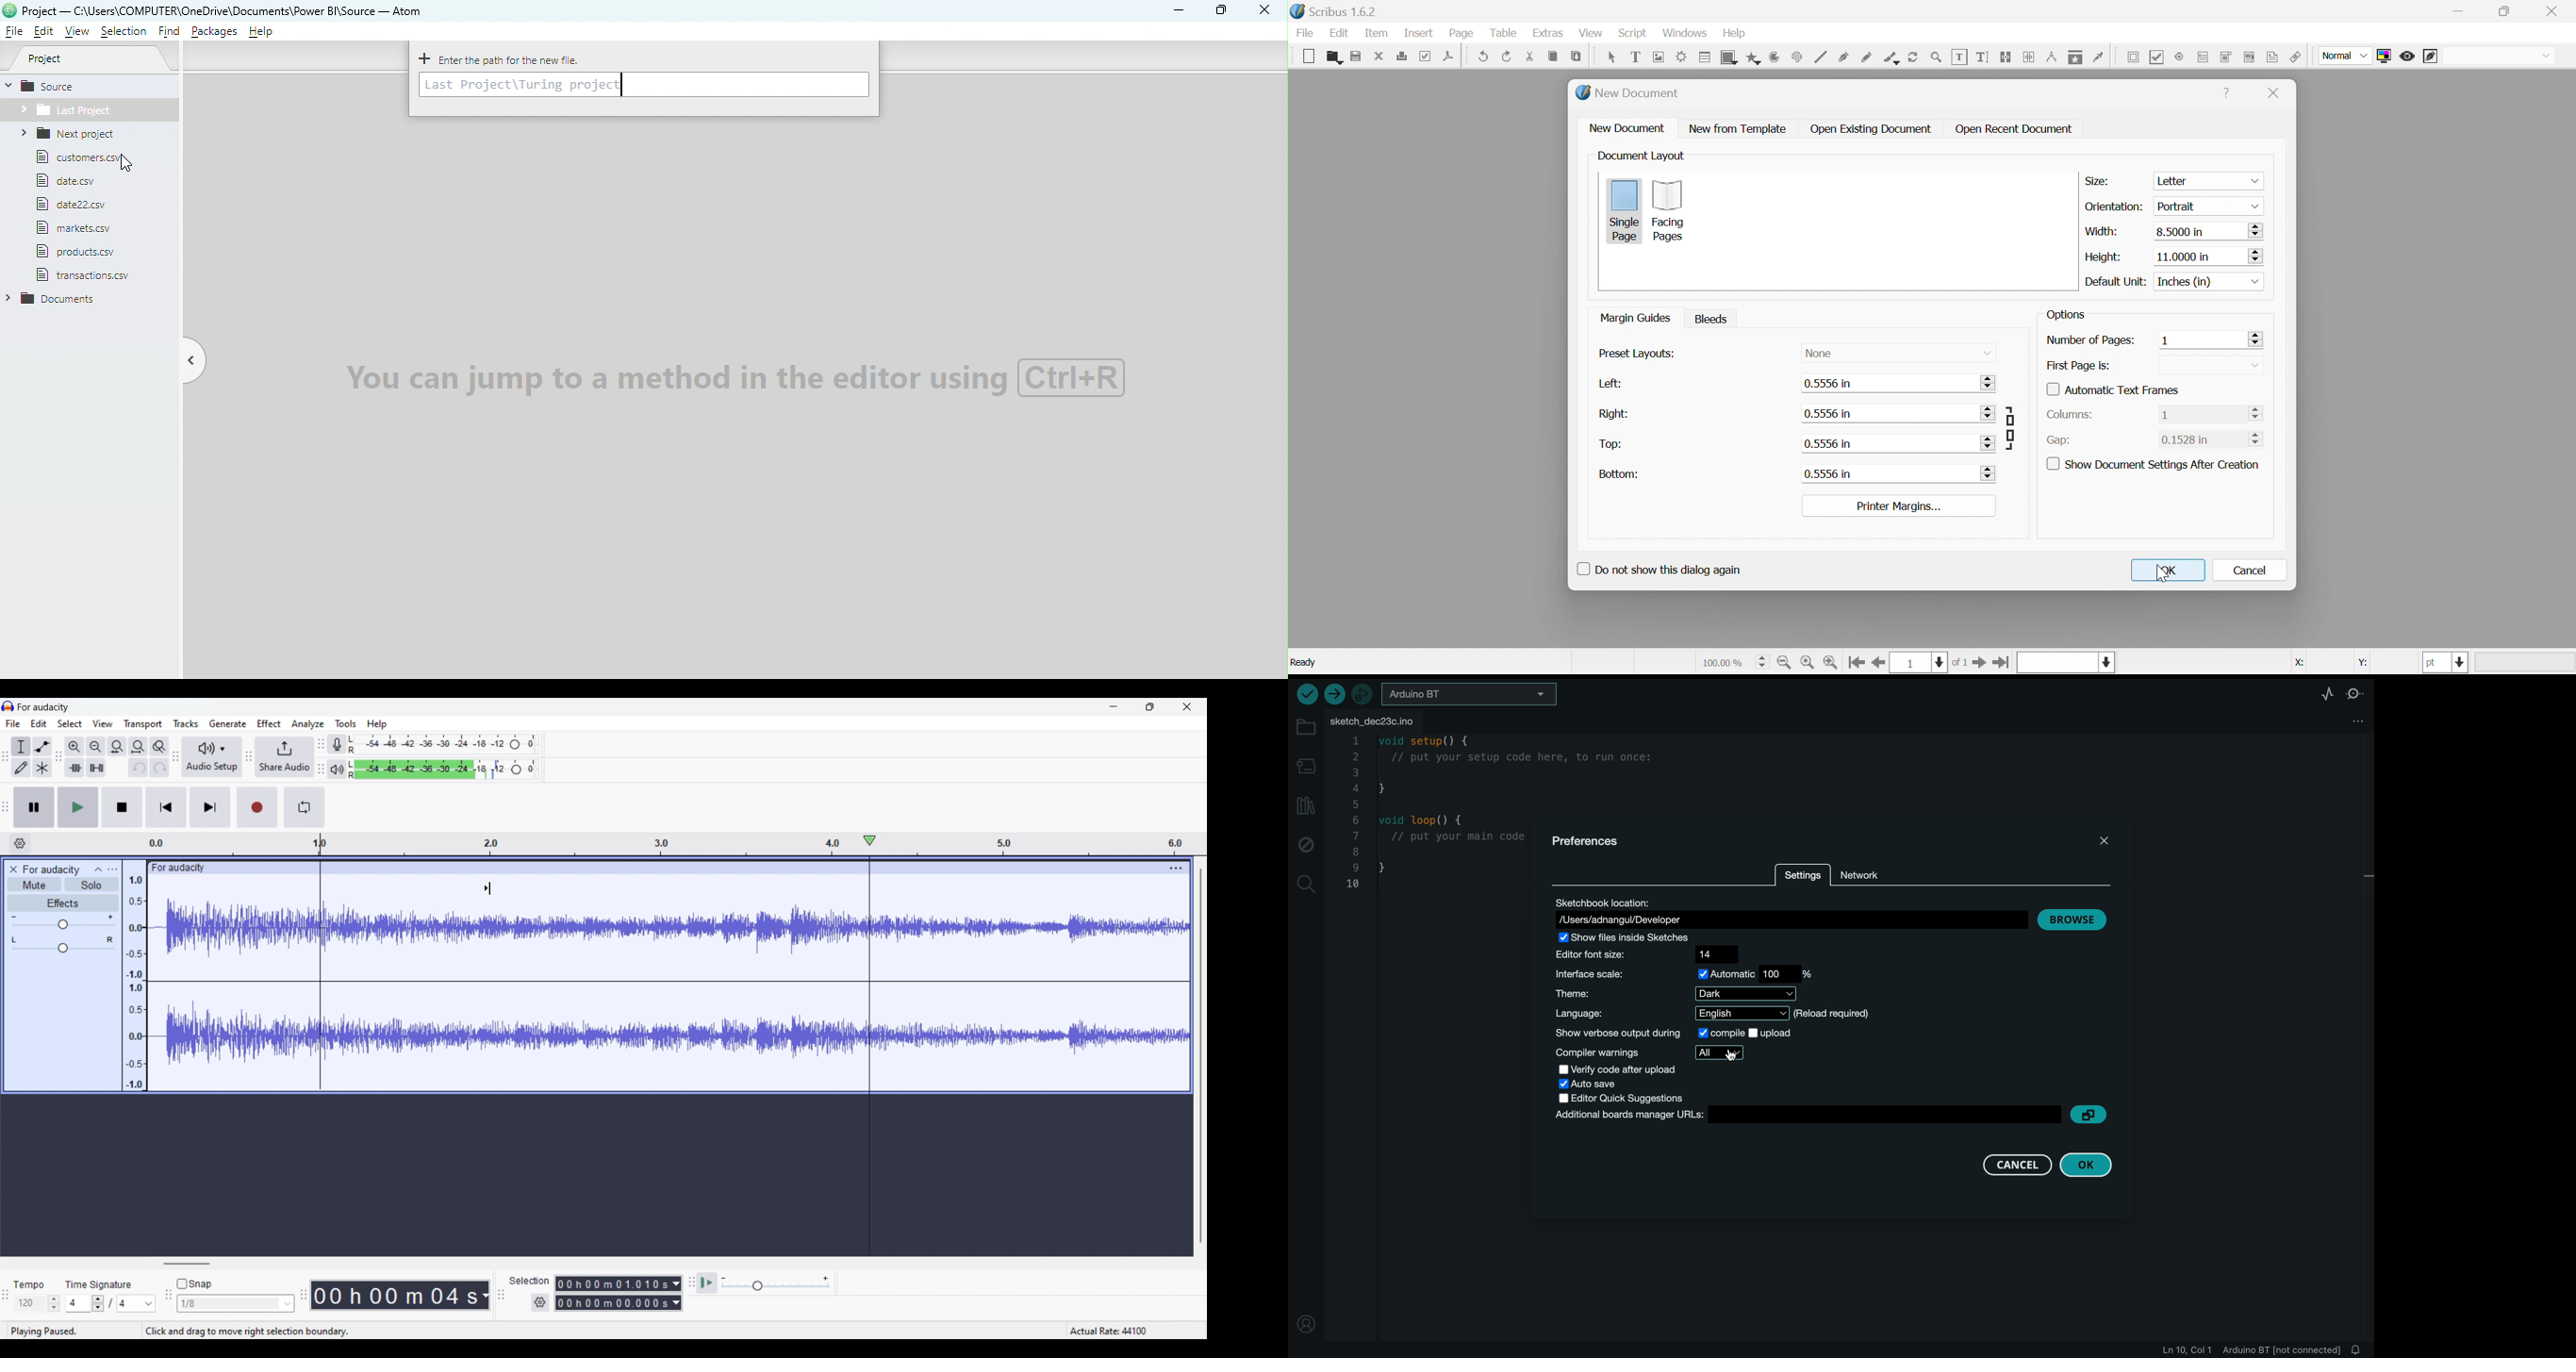 This screenshot has width=2576, height=1372. Describe the element at coordinates (1590, 33) in the screenshot. I see `view` at that location.